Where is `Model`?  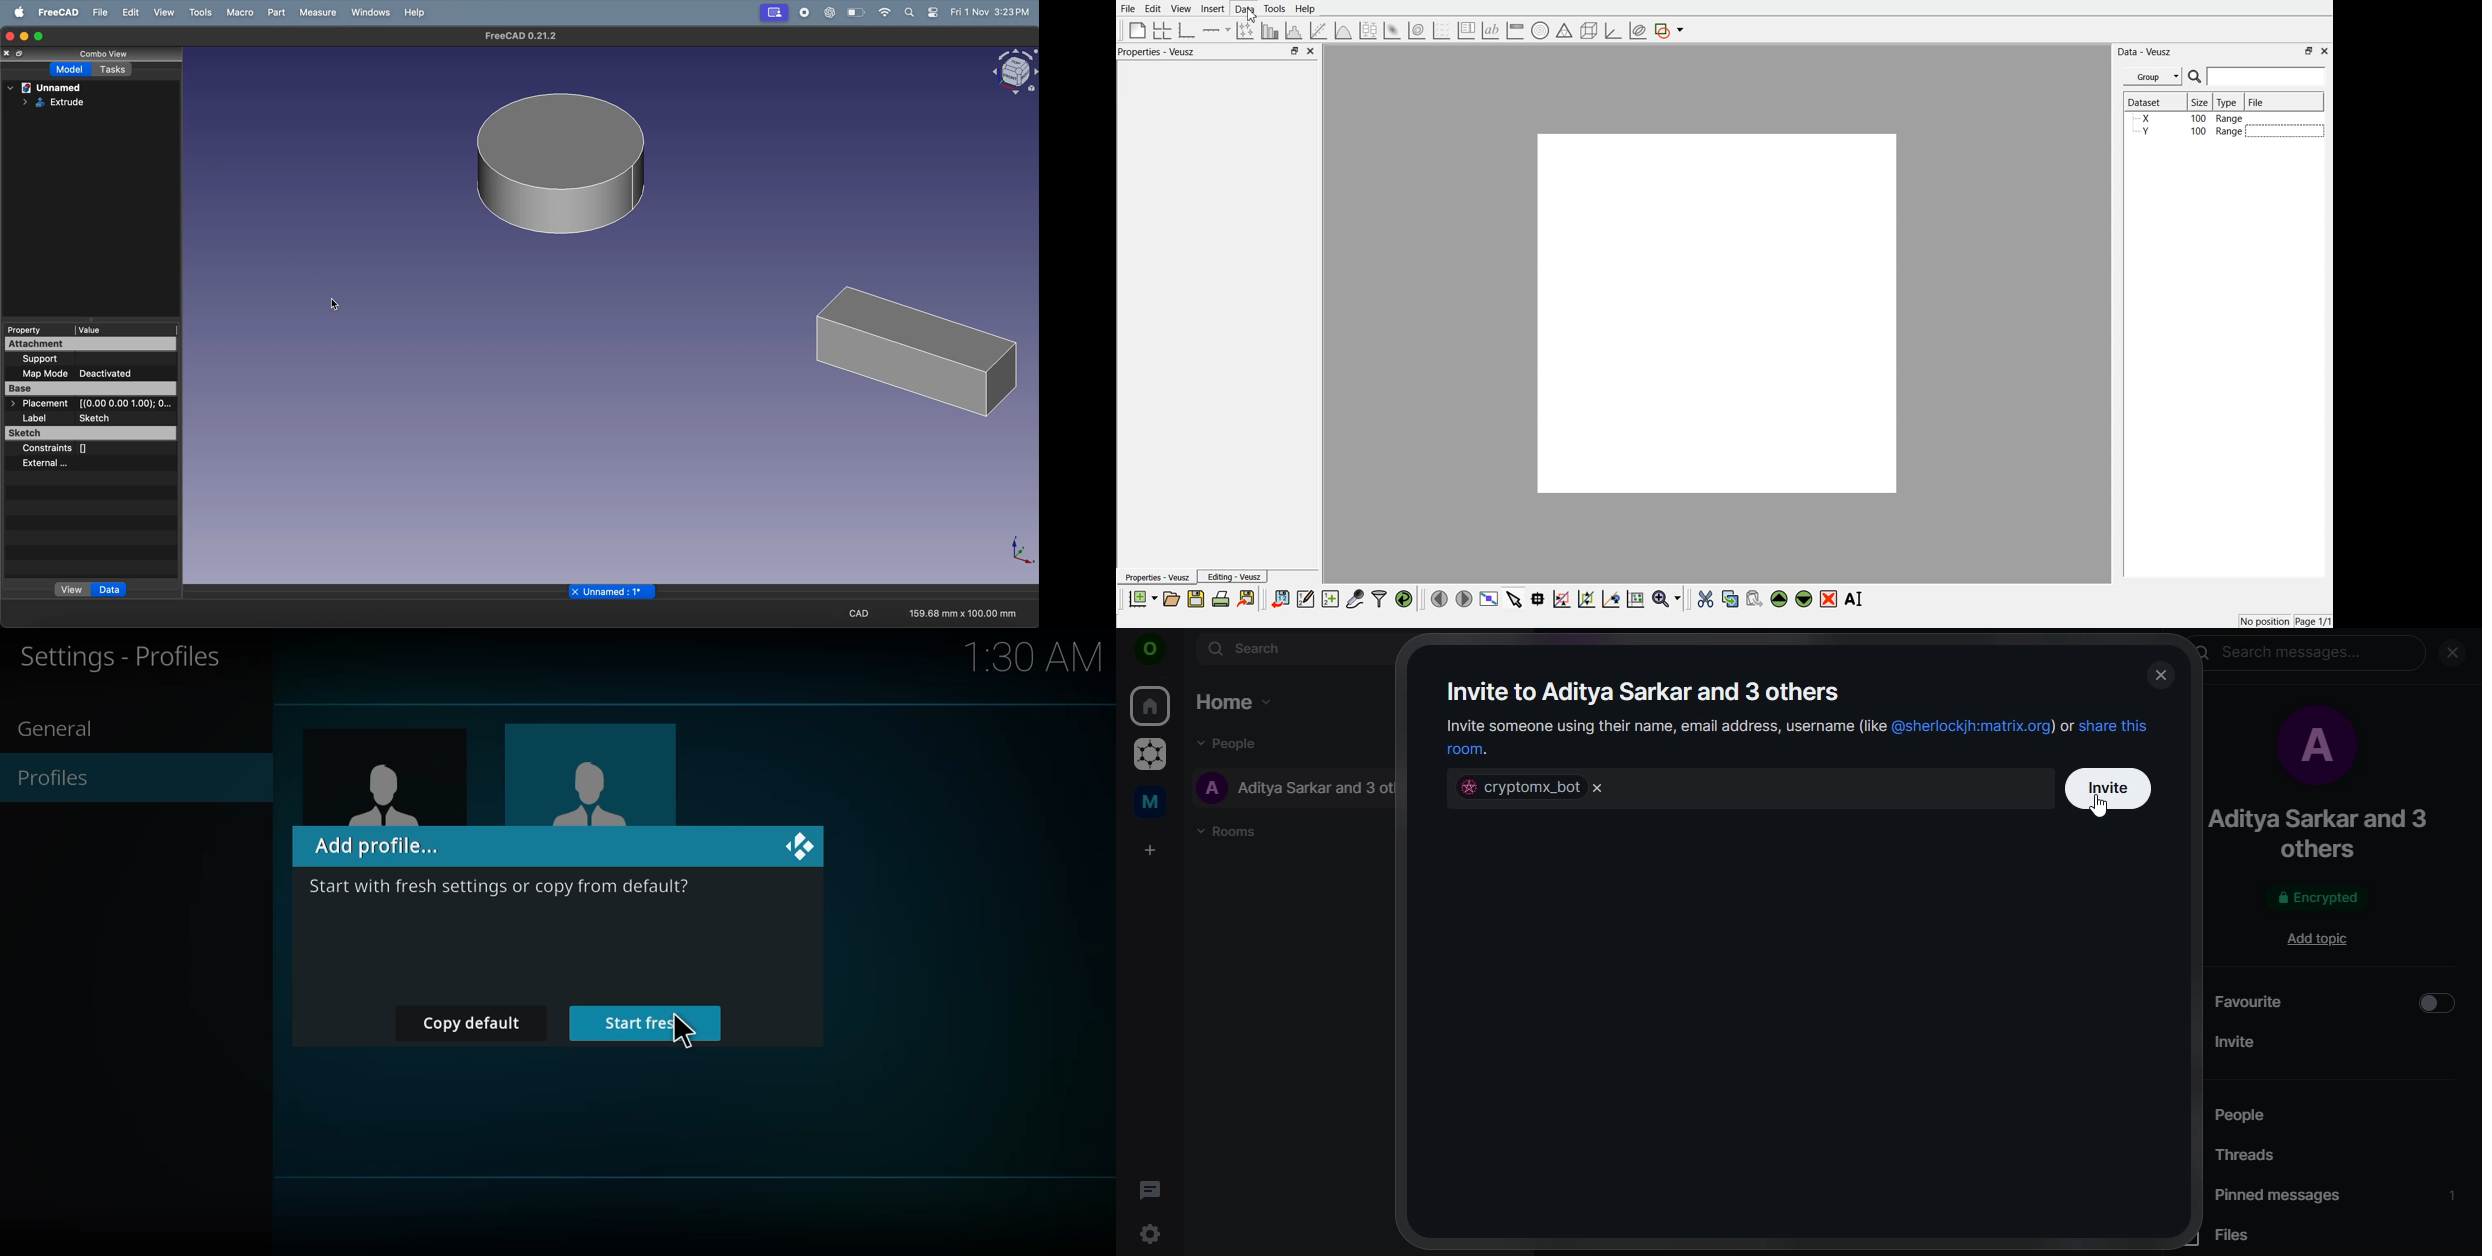
Model is located at coordinates (71, 69).